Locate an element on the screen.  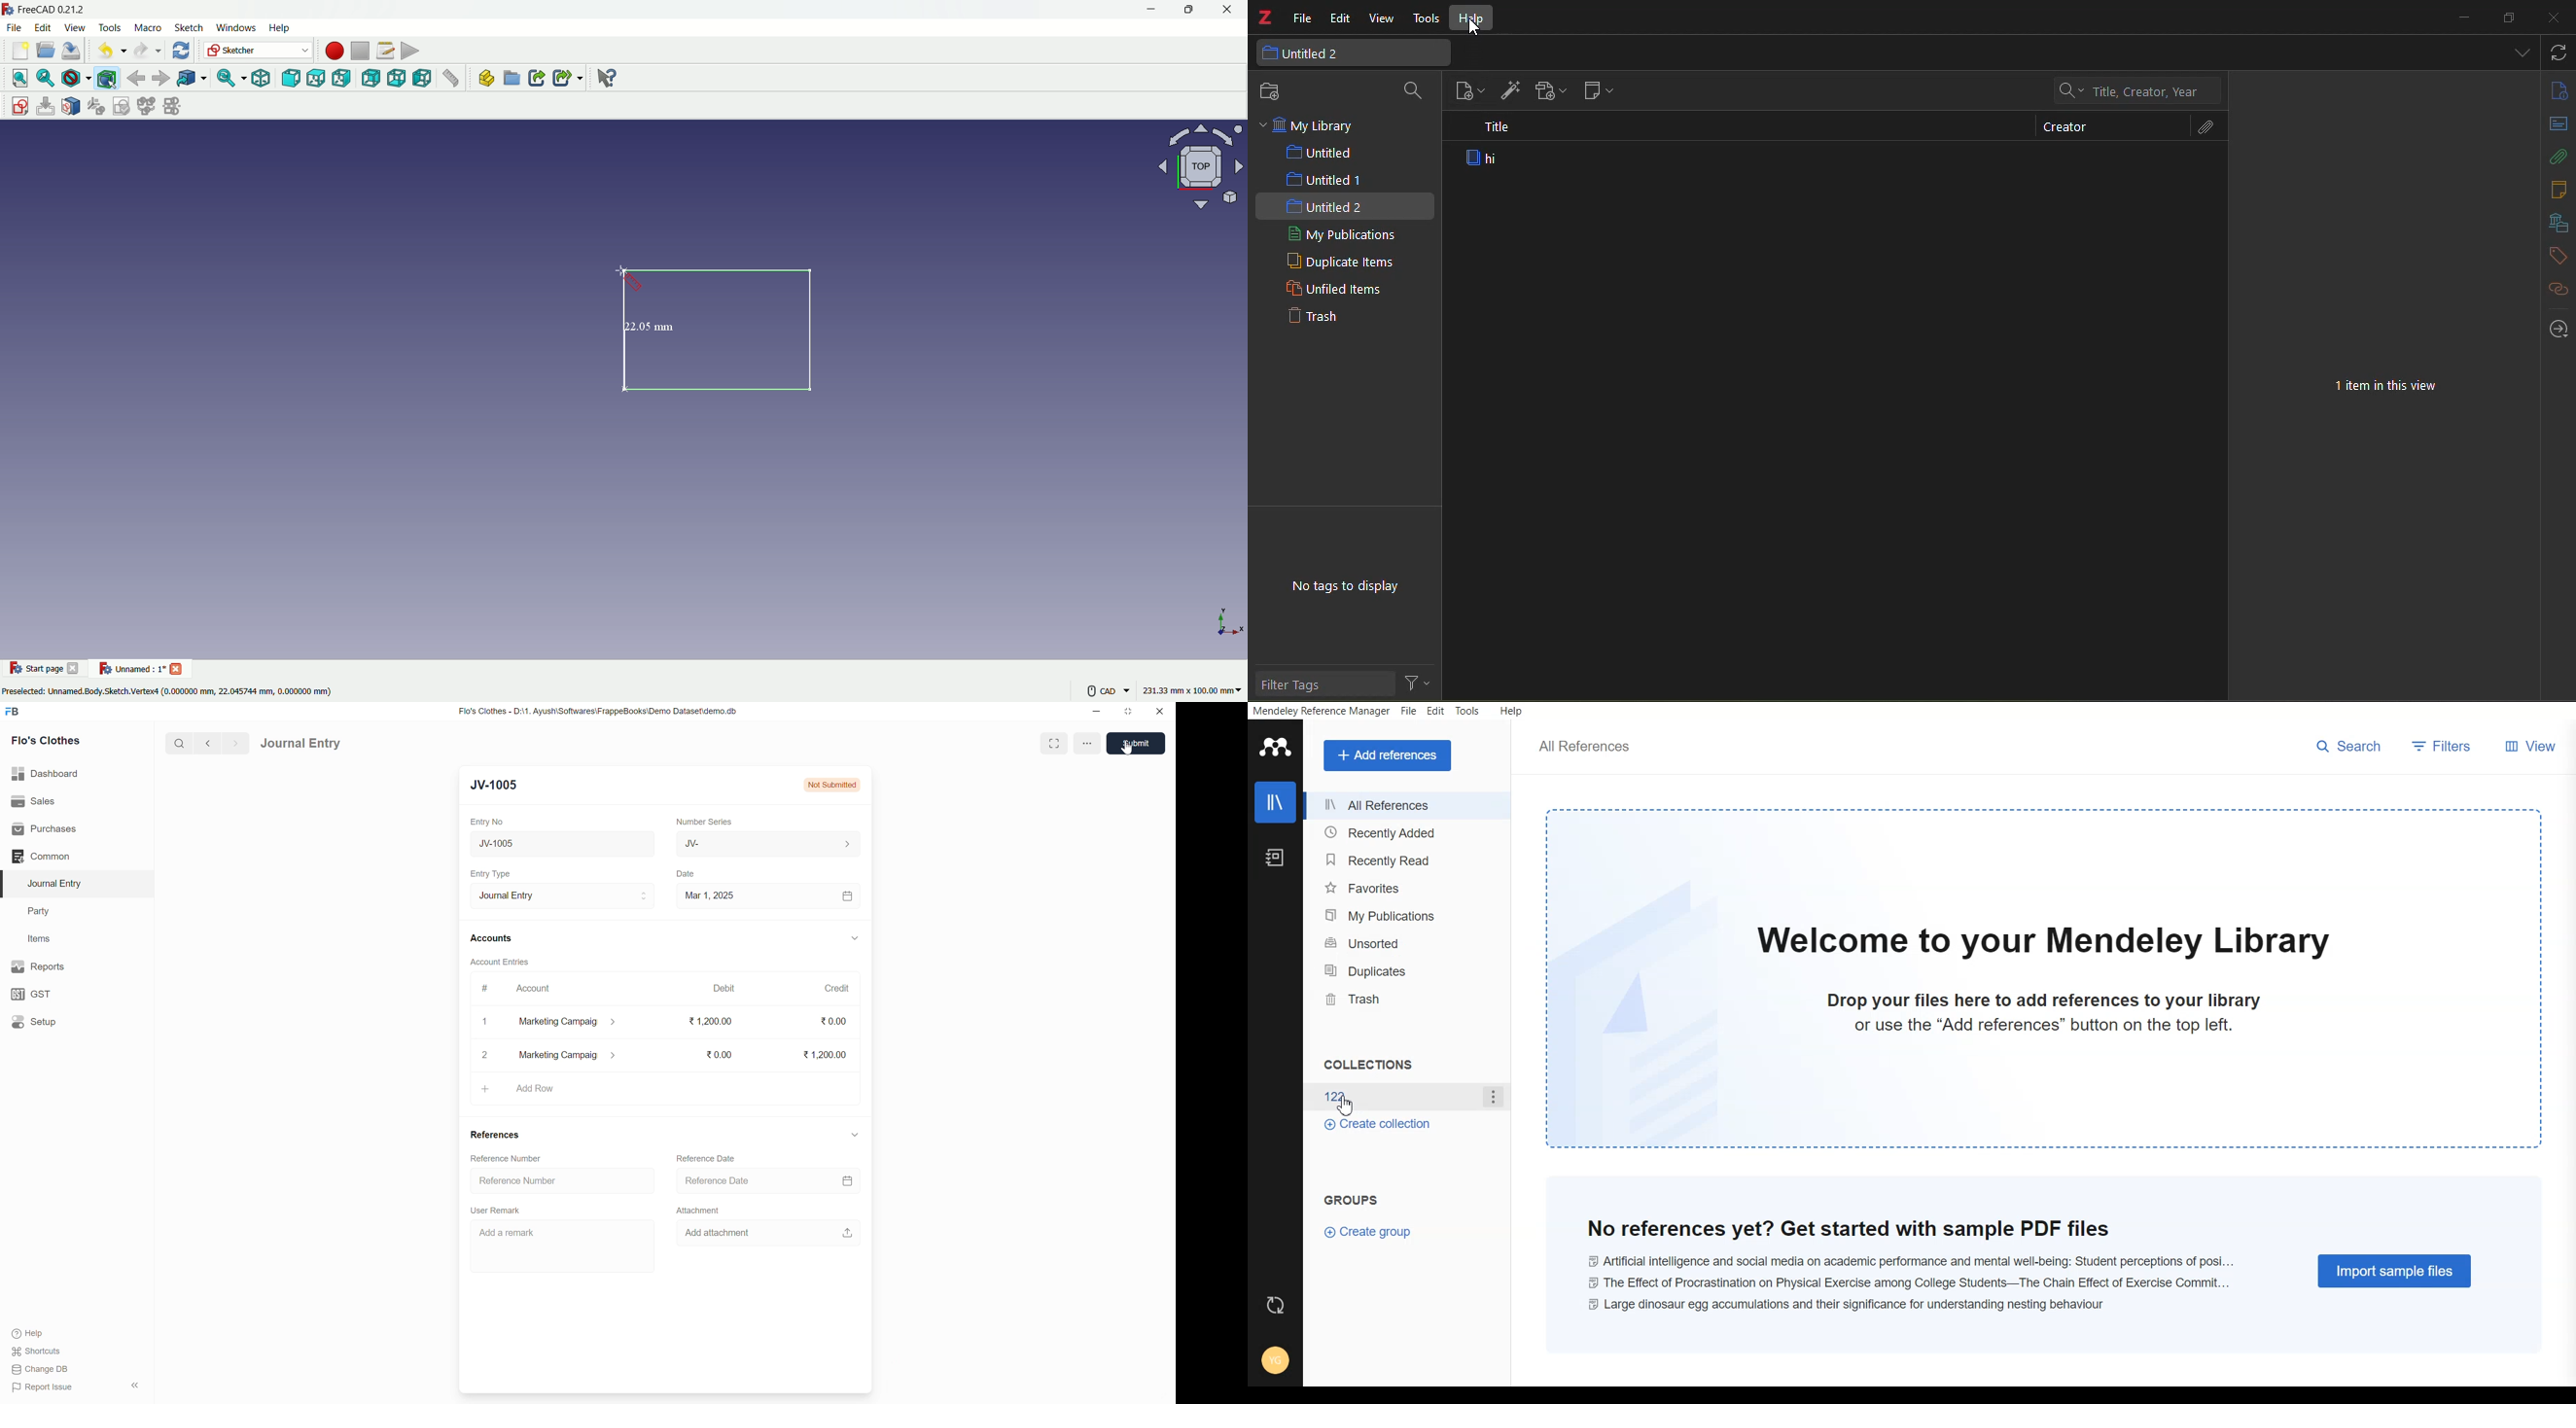
0.00 is located at coordinates (835, 1021).